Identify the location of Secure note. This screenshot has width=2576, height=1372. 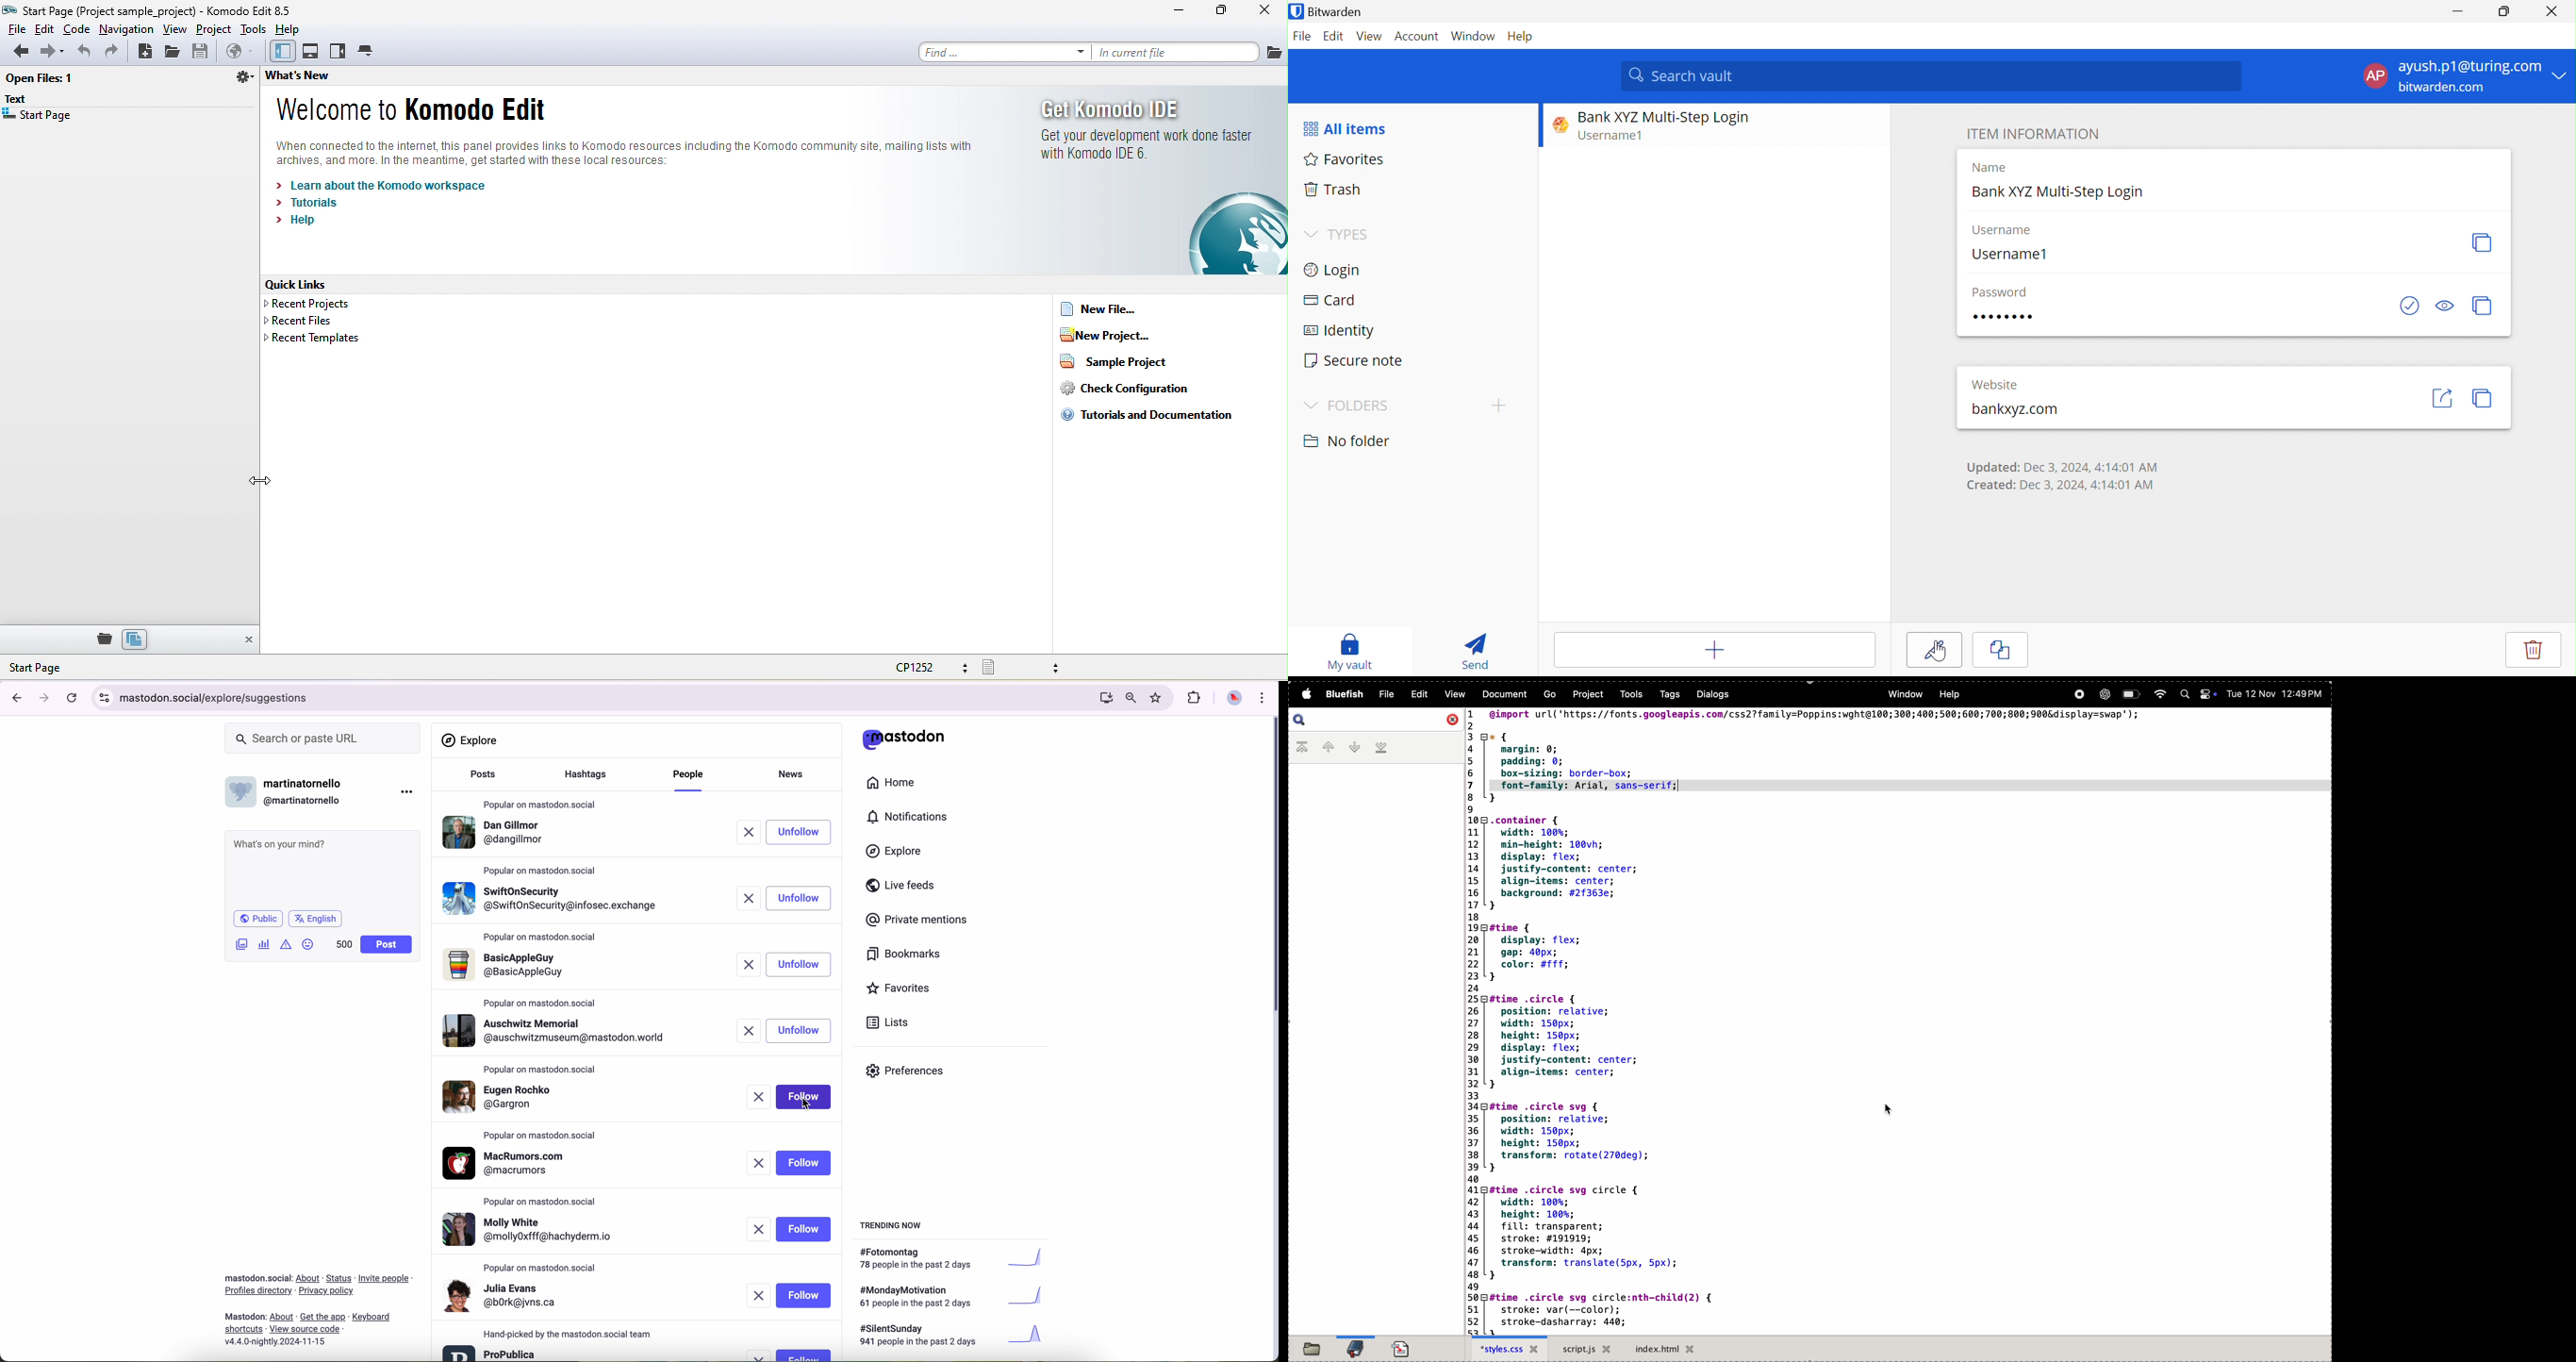
(1354, 361).